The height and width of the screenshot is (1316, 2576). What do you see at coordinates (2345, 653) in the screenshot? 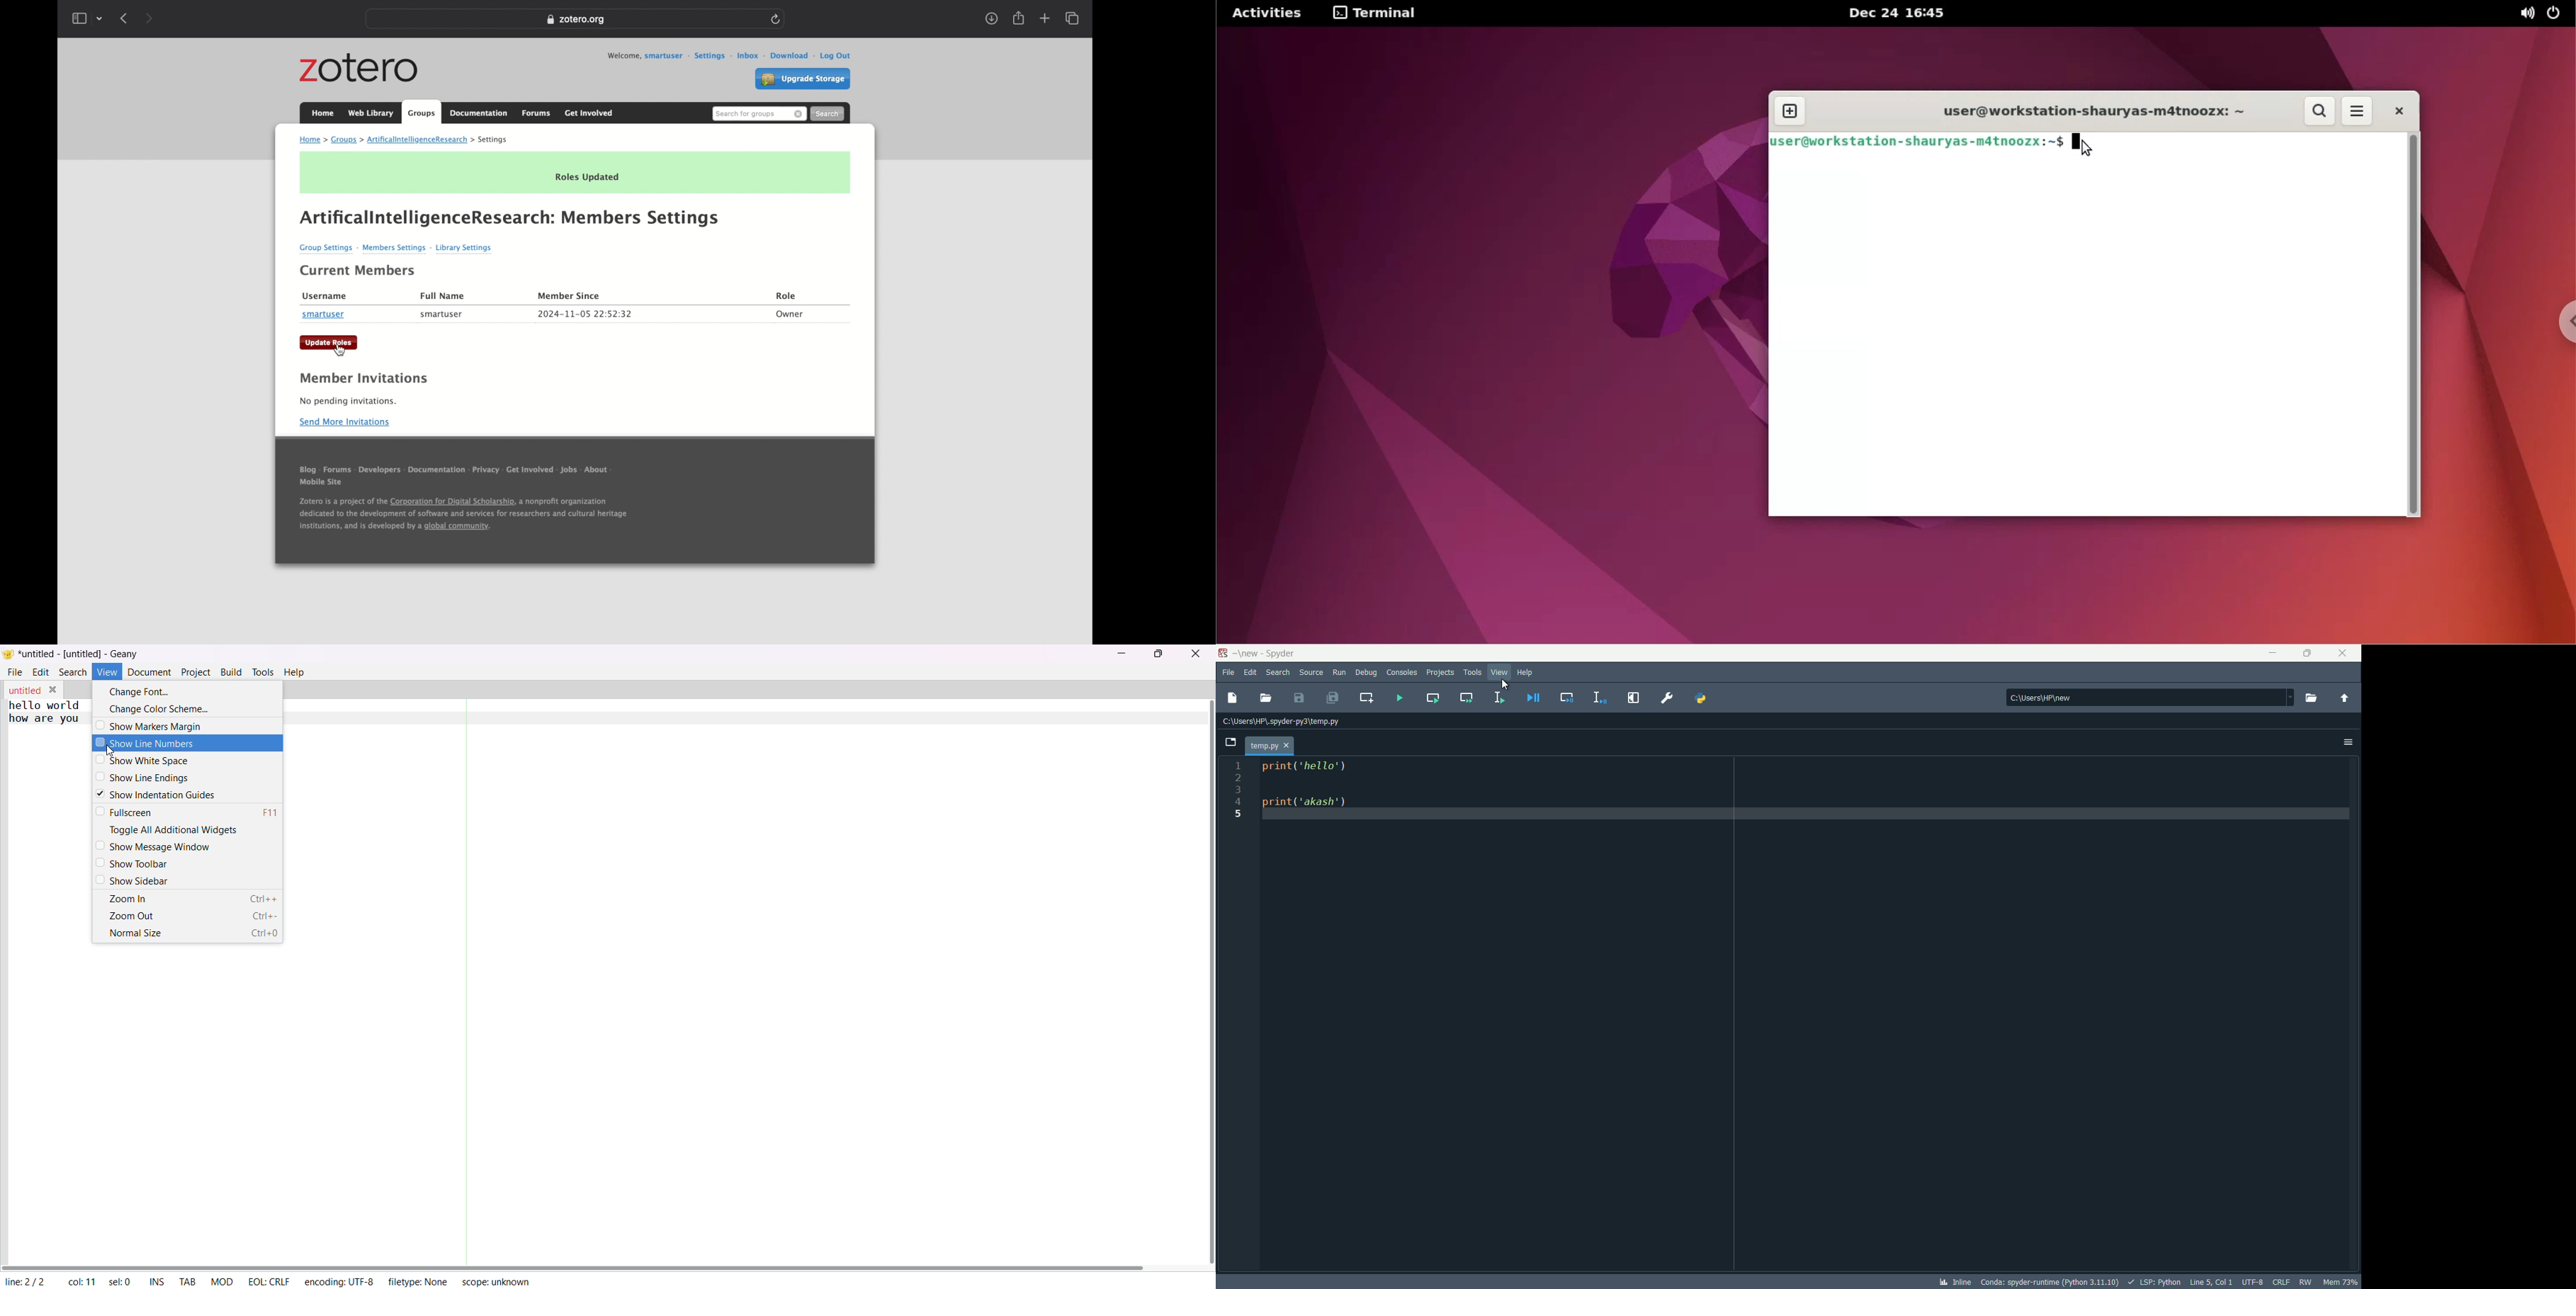
I see `close` at bounding box center [2345, 653].